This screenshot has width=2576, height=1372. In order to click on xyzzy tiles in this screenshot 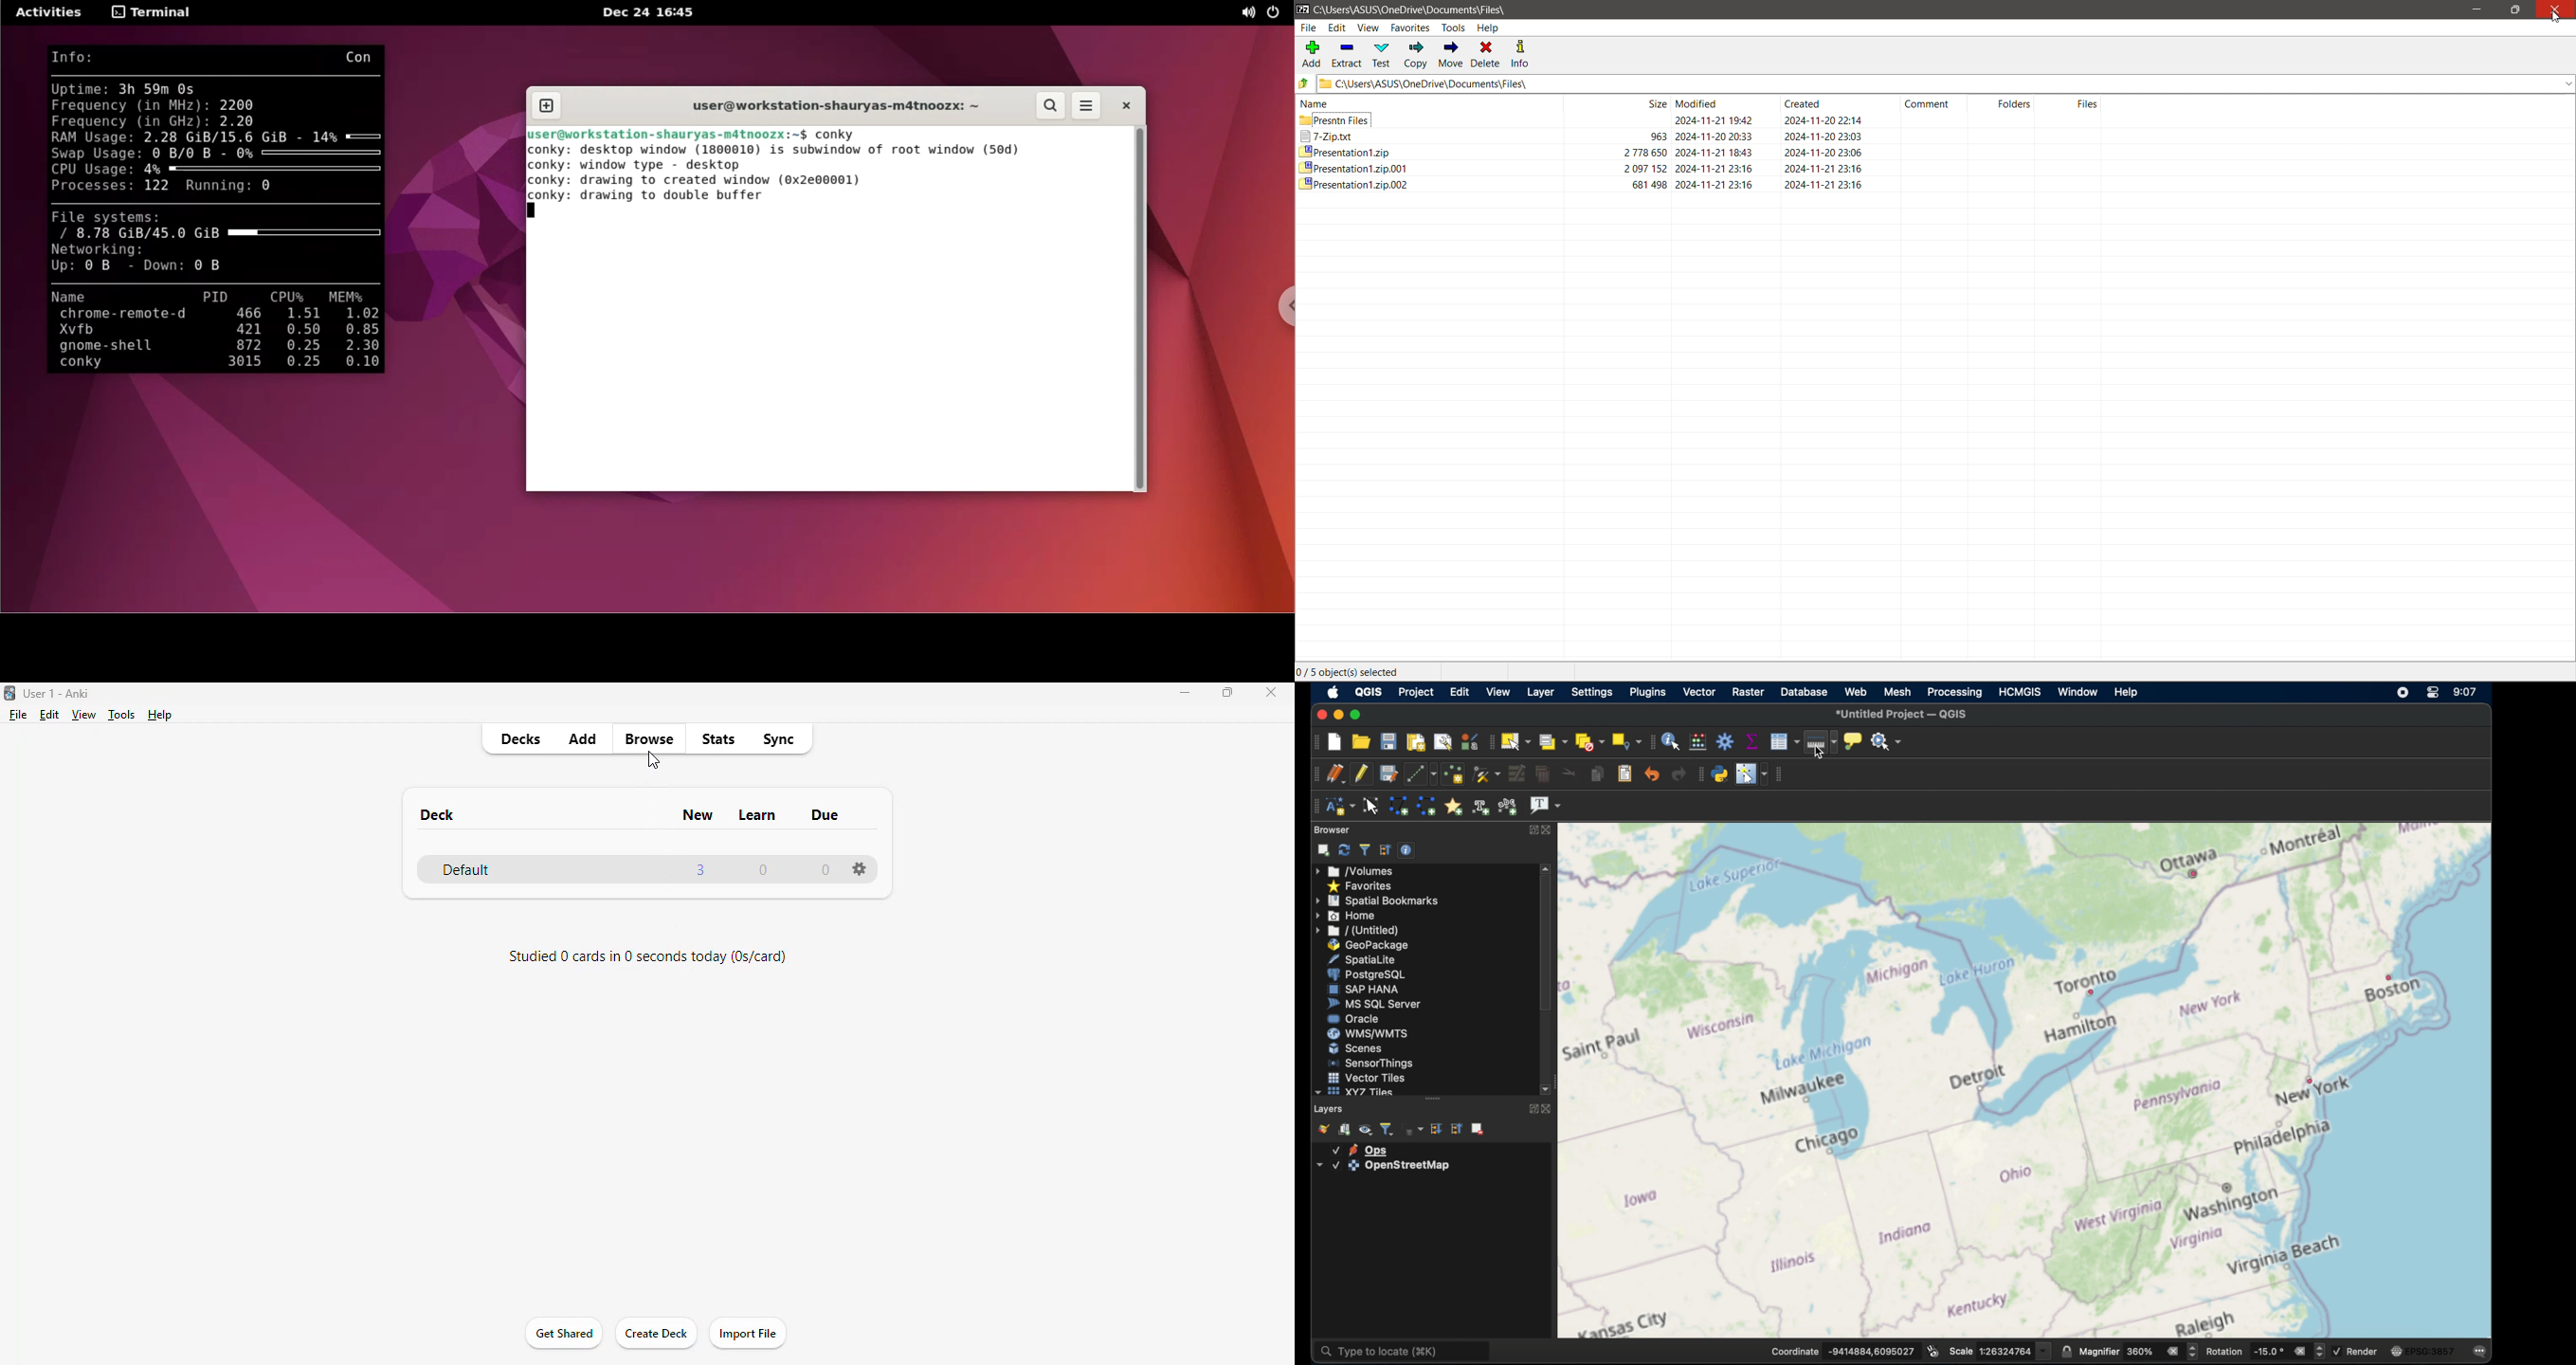, I will do `click(1354, 1092)`.